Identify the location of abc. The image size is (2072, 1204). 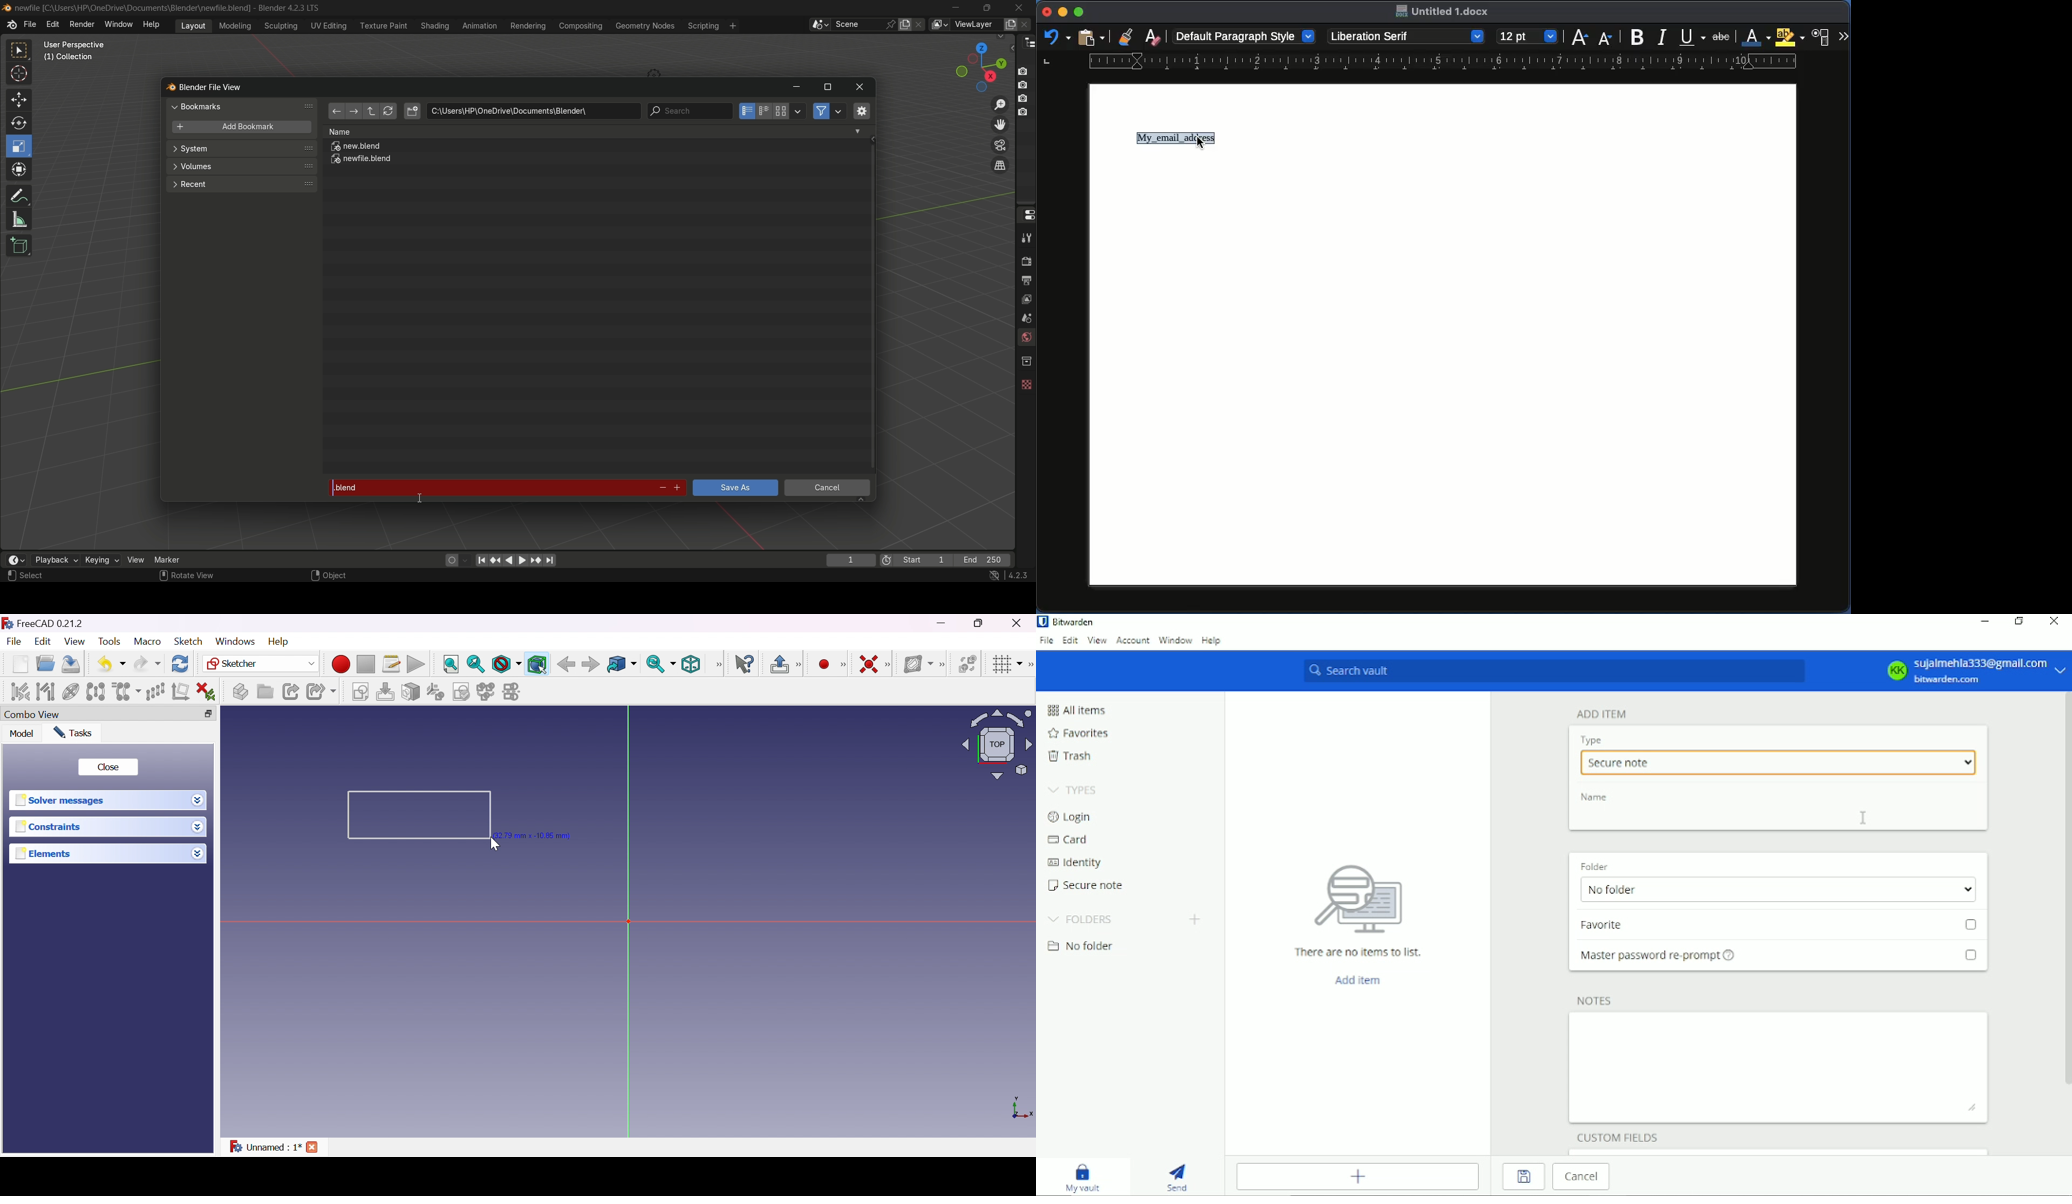
(1723, 38).